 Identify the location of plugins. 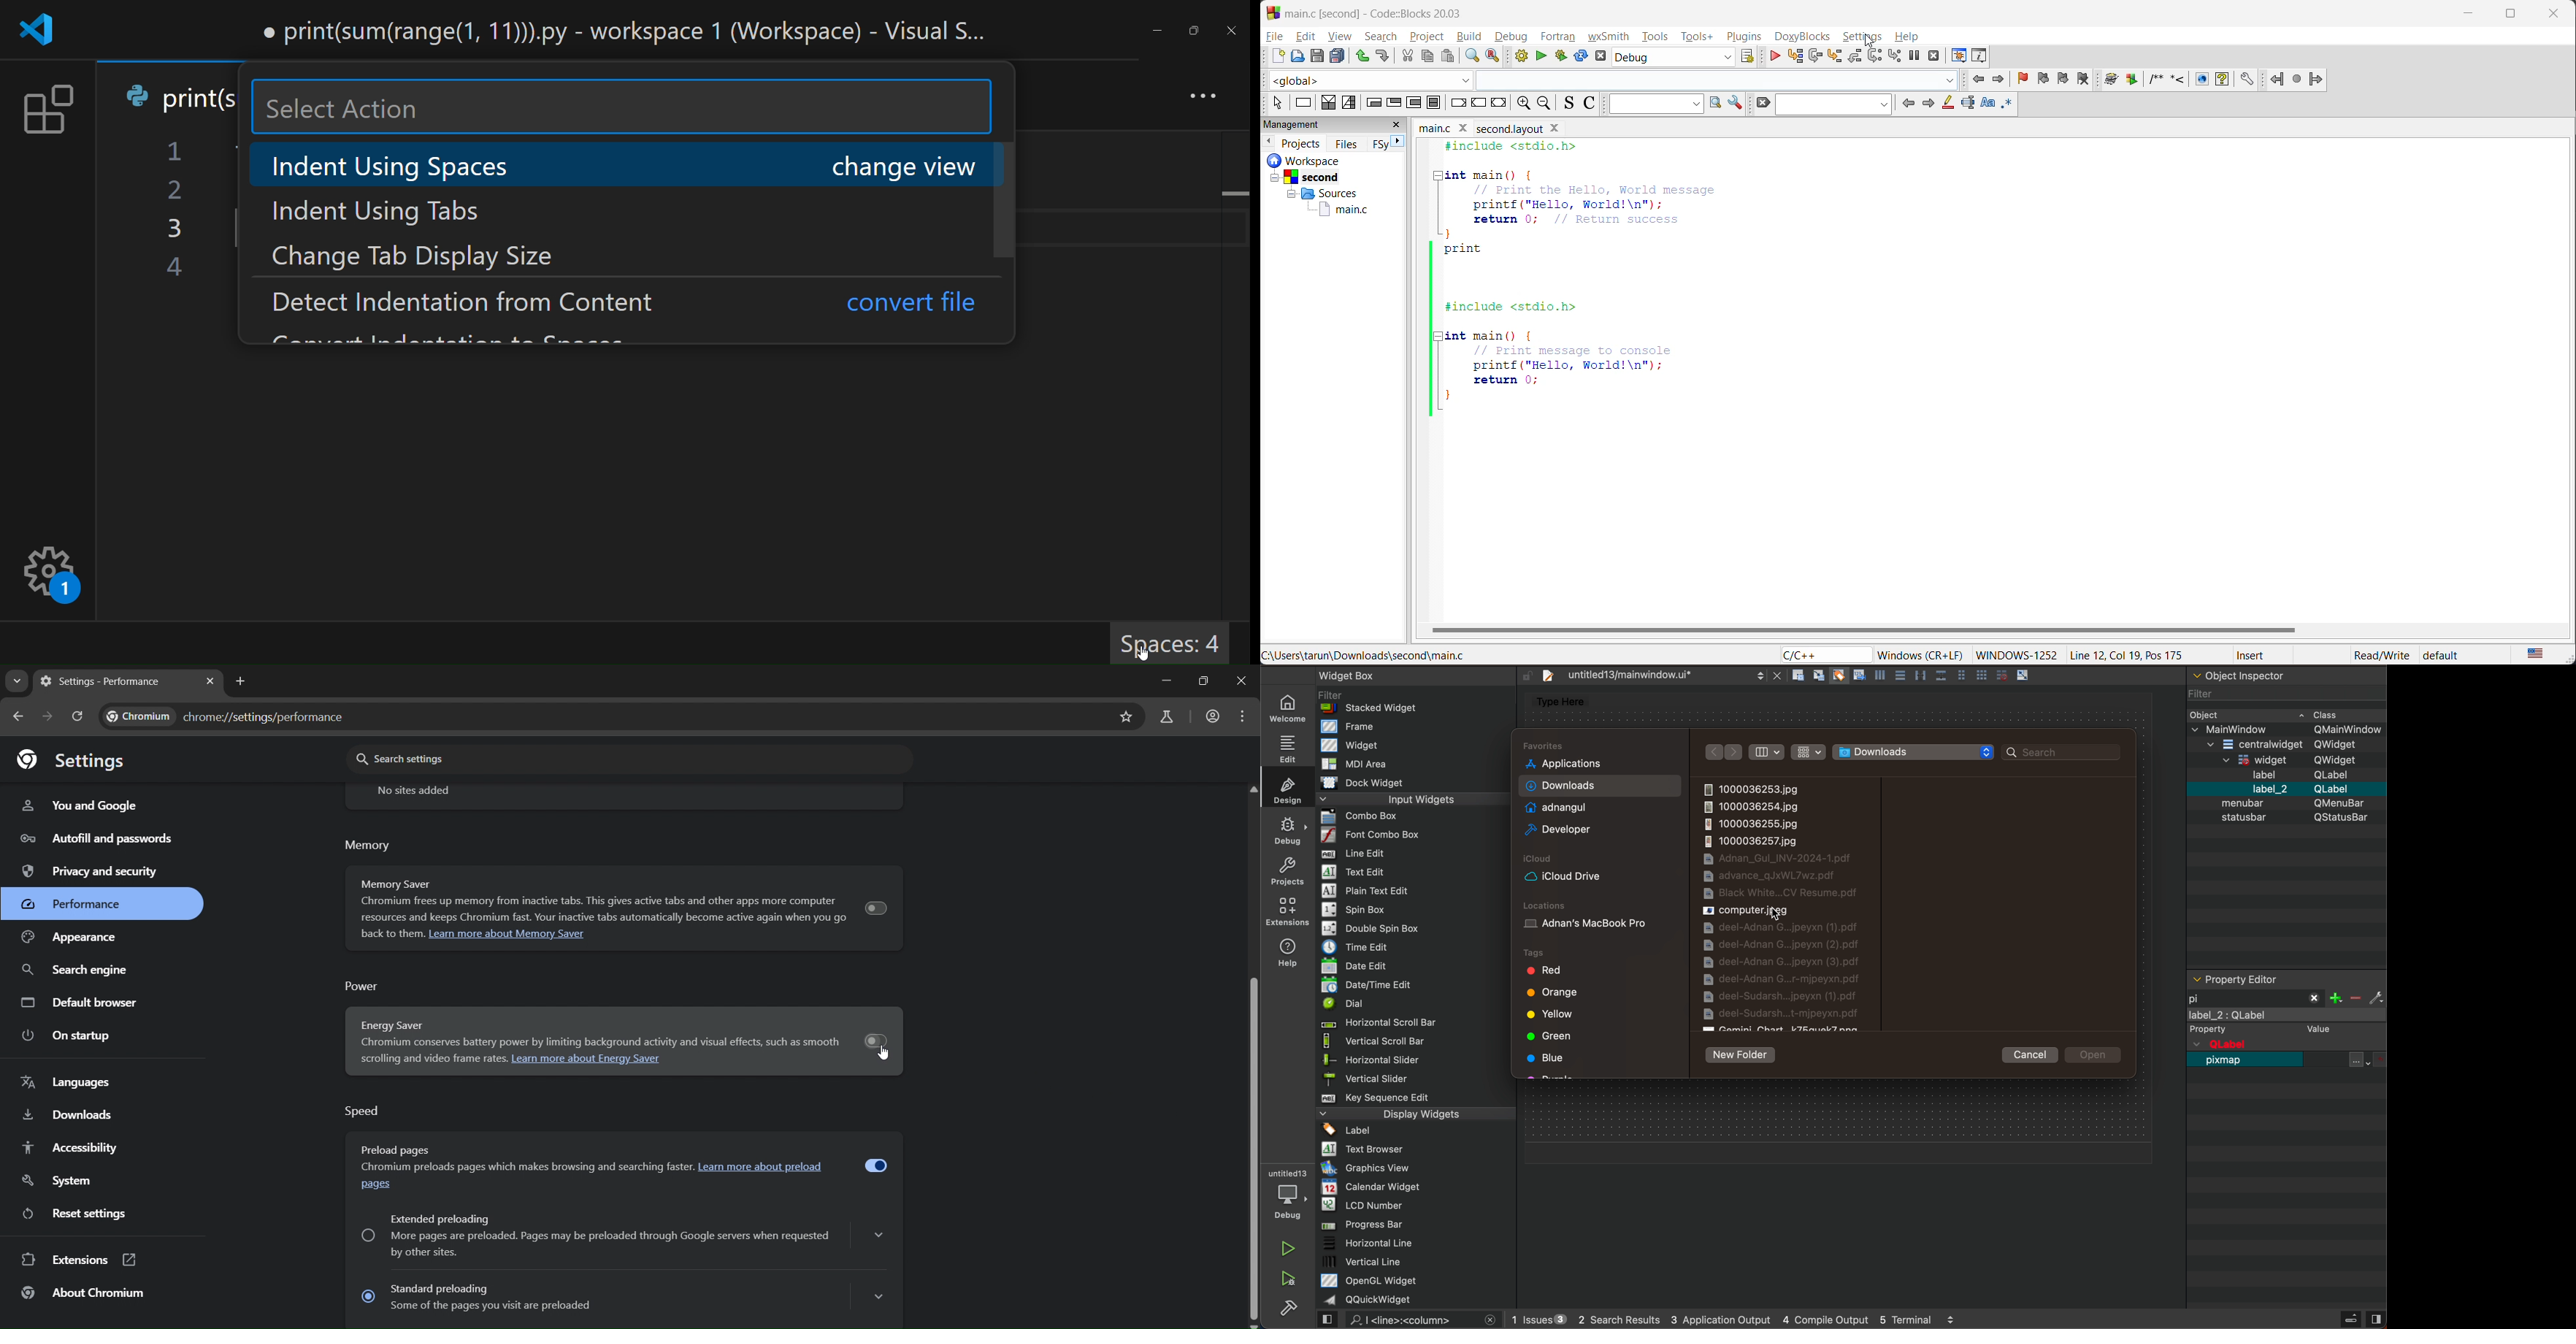
(1744, 39).